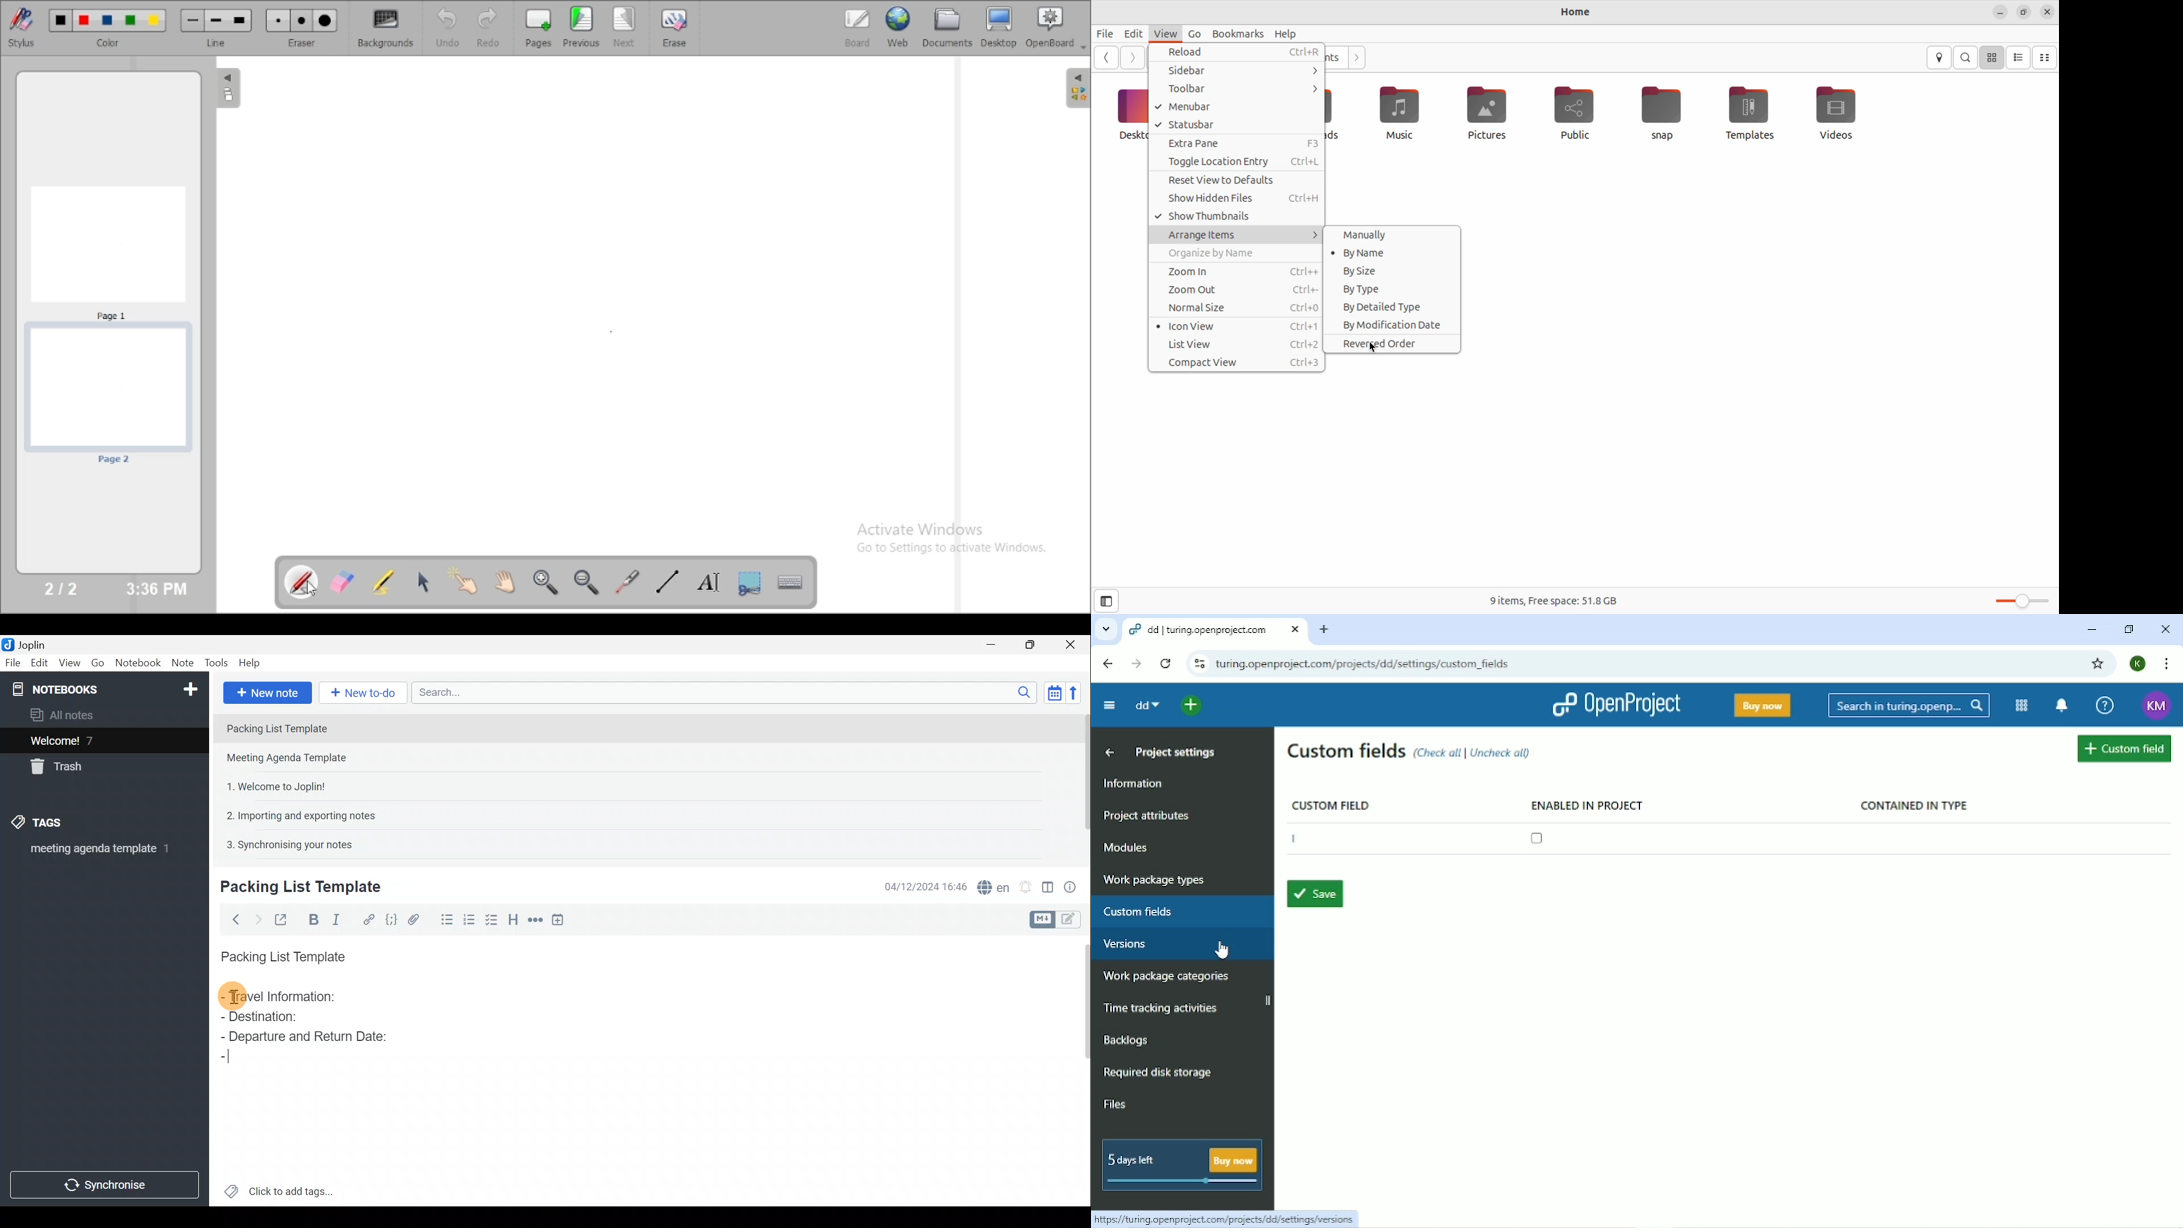 This screenshot has height=1232, width=2184. What do you see at coordinates (1182, 1165) in the screenshot?
I see `5 days left` at bounding box center [1182, 1165].